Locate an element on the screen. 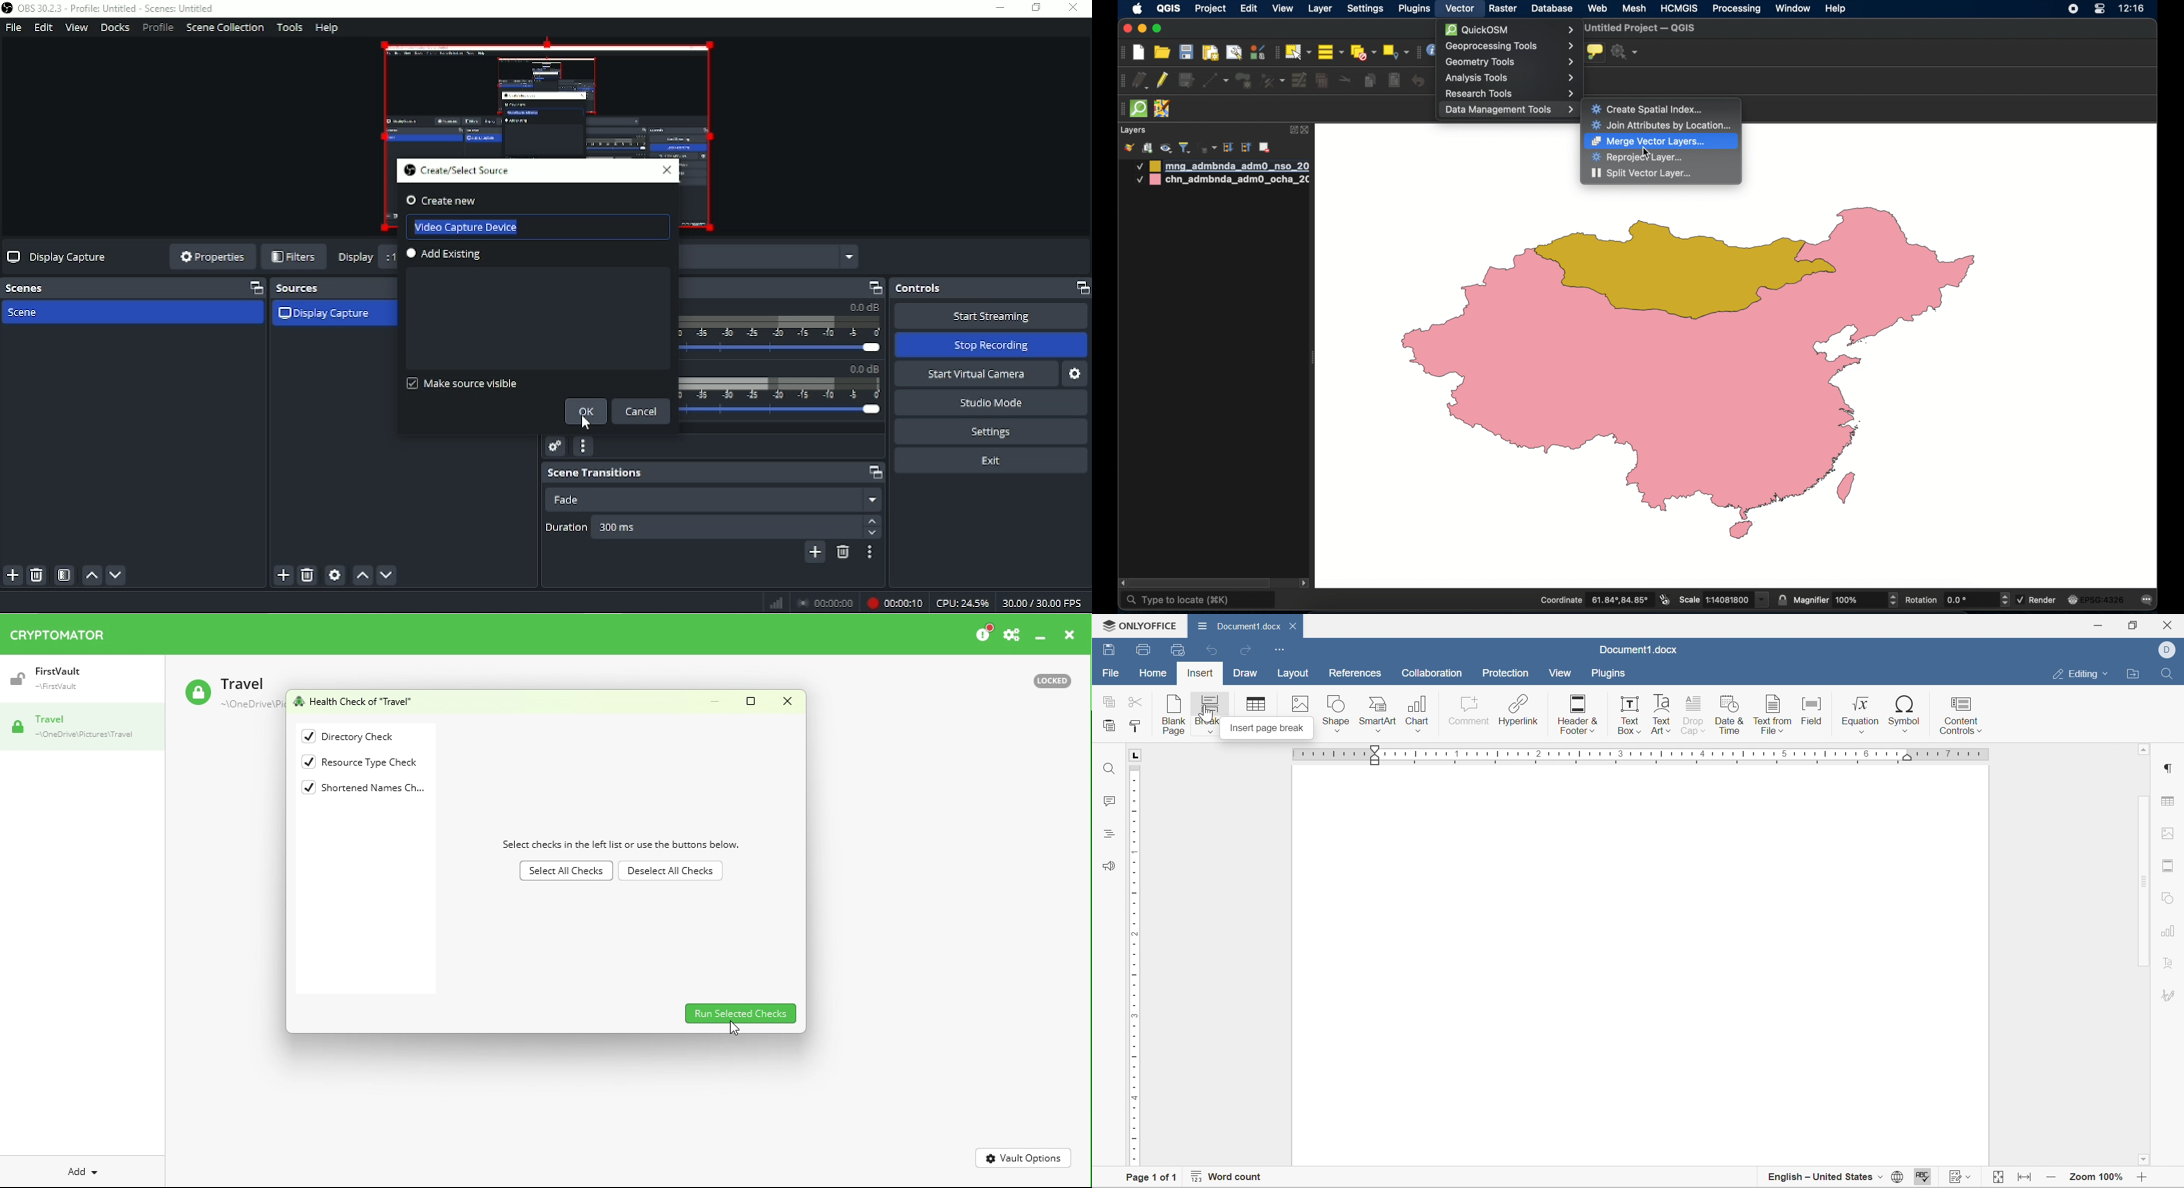 This screenshot has width=2184, height=1204. Track changes is located at coordinates (1960, 1179).